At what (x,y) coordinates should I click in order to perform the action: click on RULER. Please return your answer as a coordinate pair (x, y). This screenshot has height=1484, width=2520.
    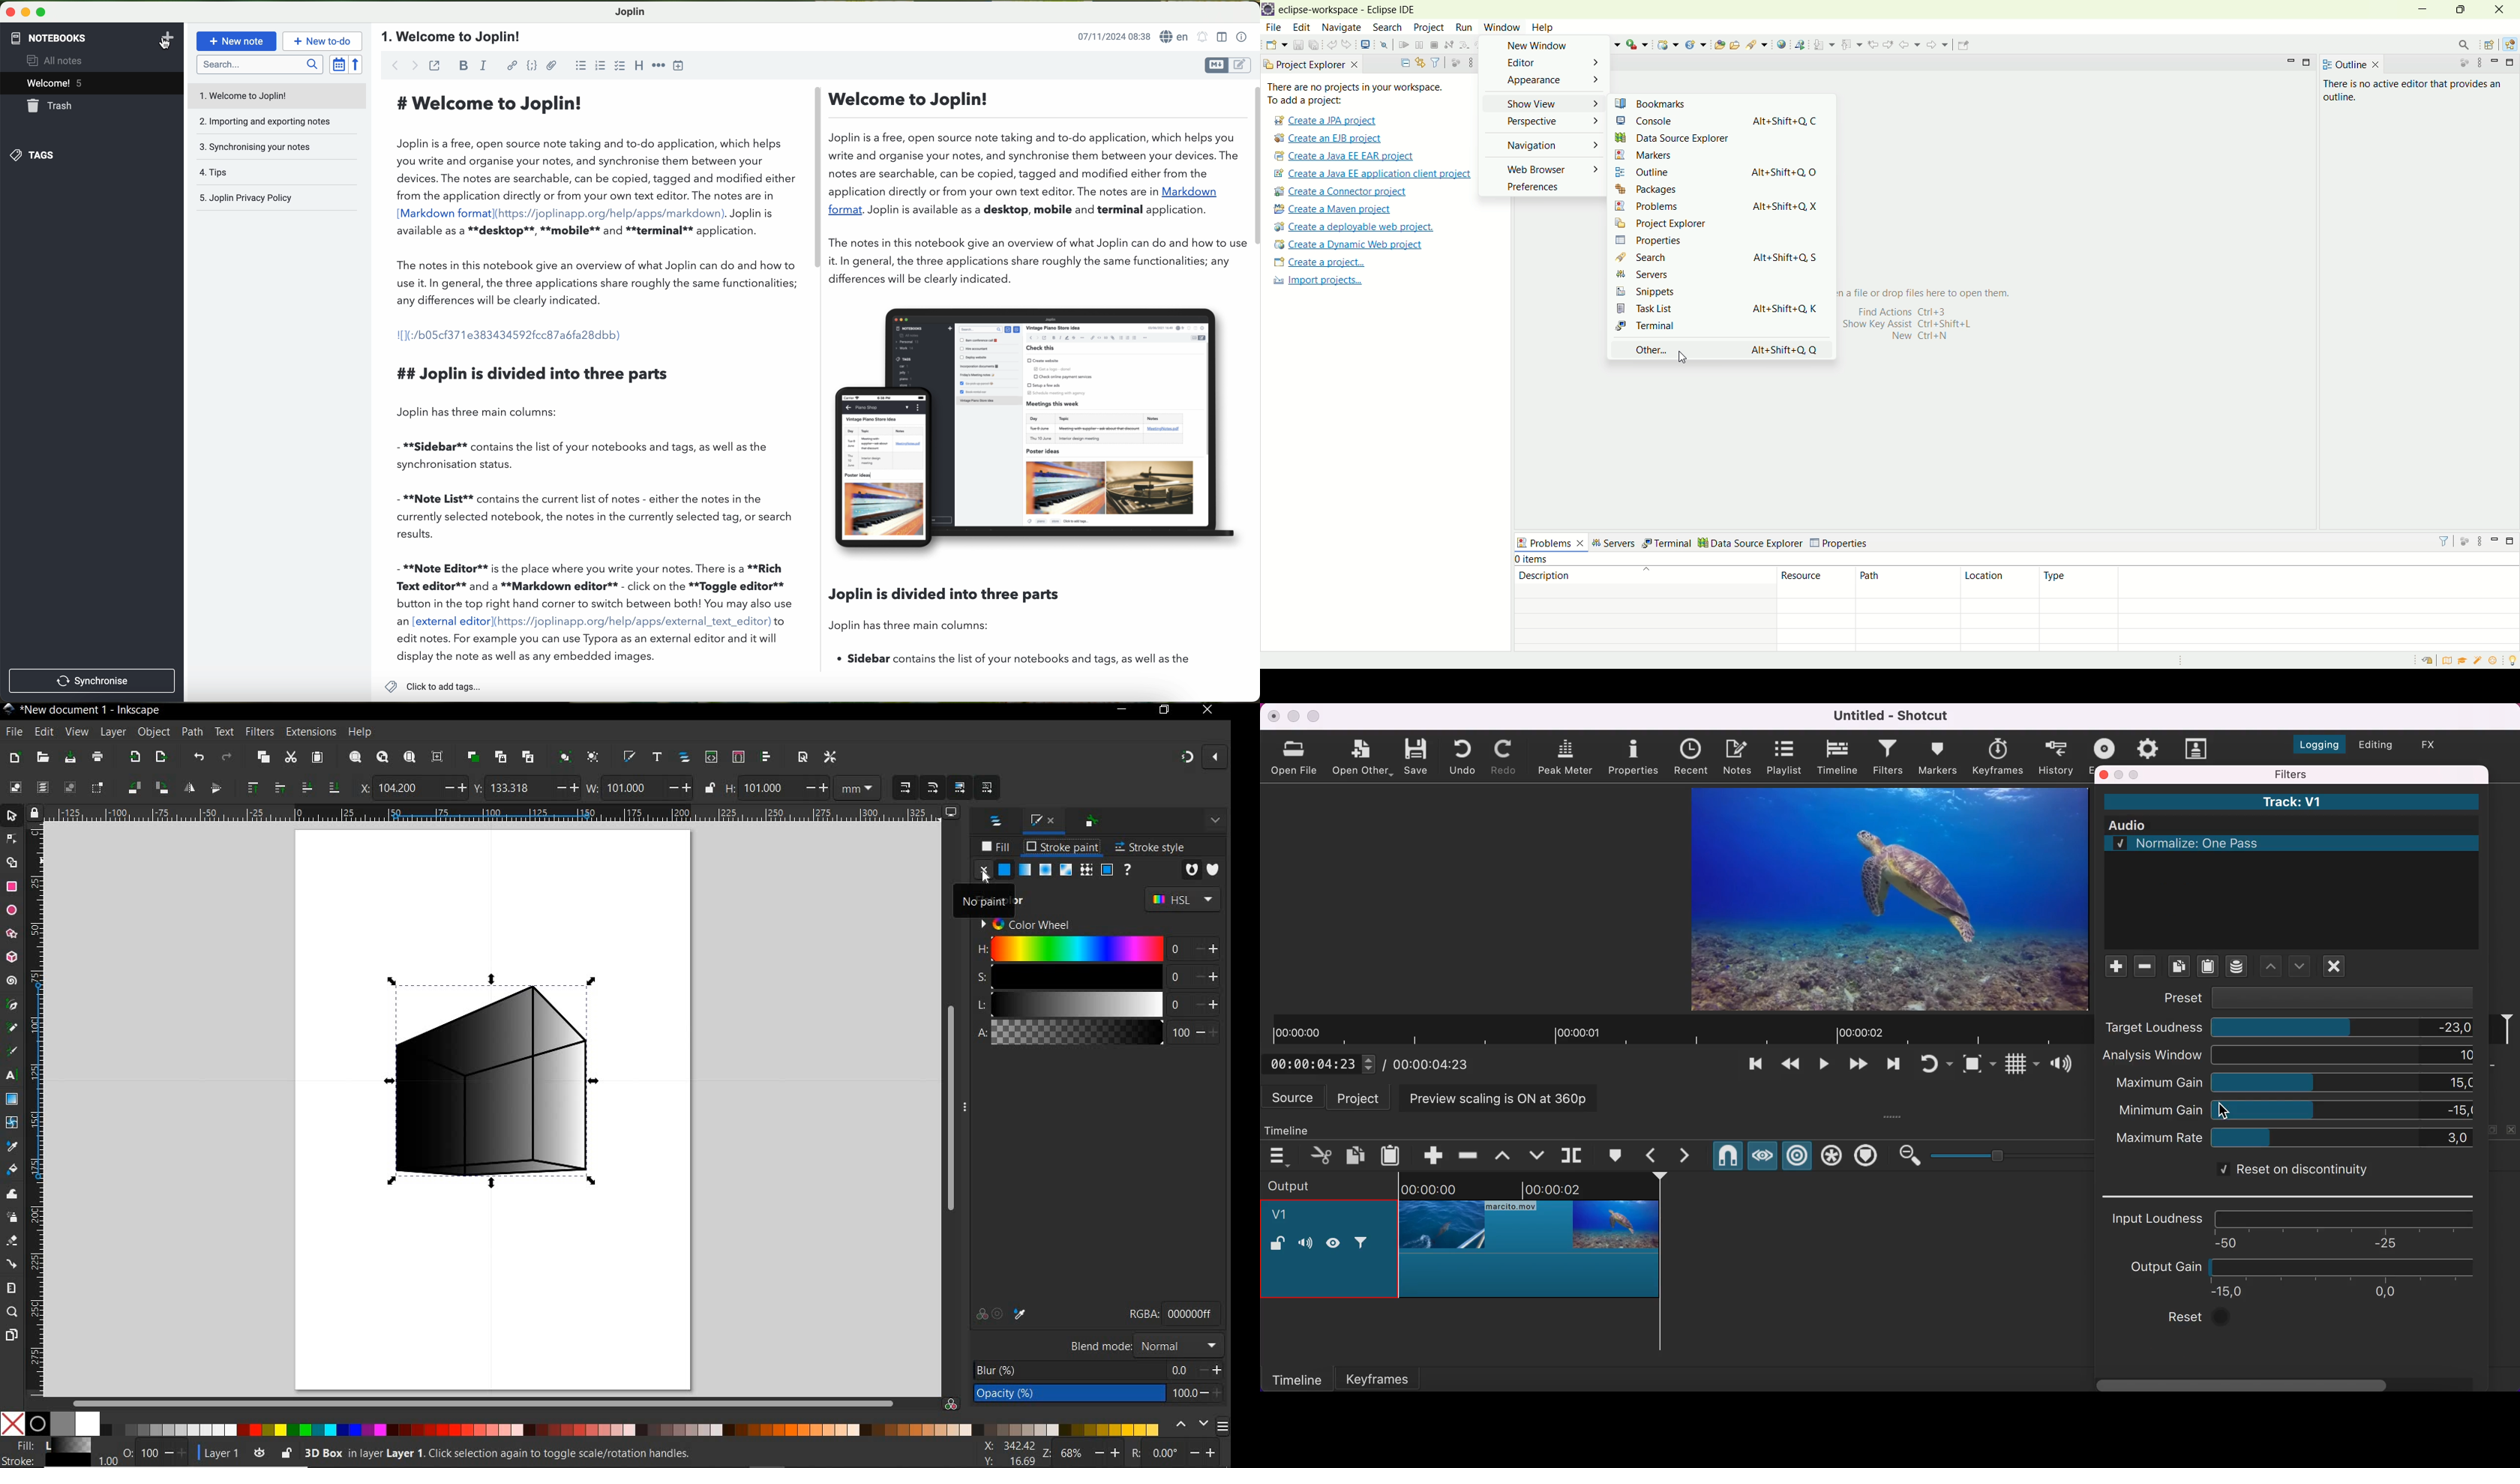
    Looking at the image, I should click on (494, 813).